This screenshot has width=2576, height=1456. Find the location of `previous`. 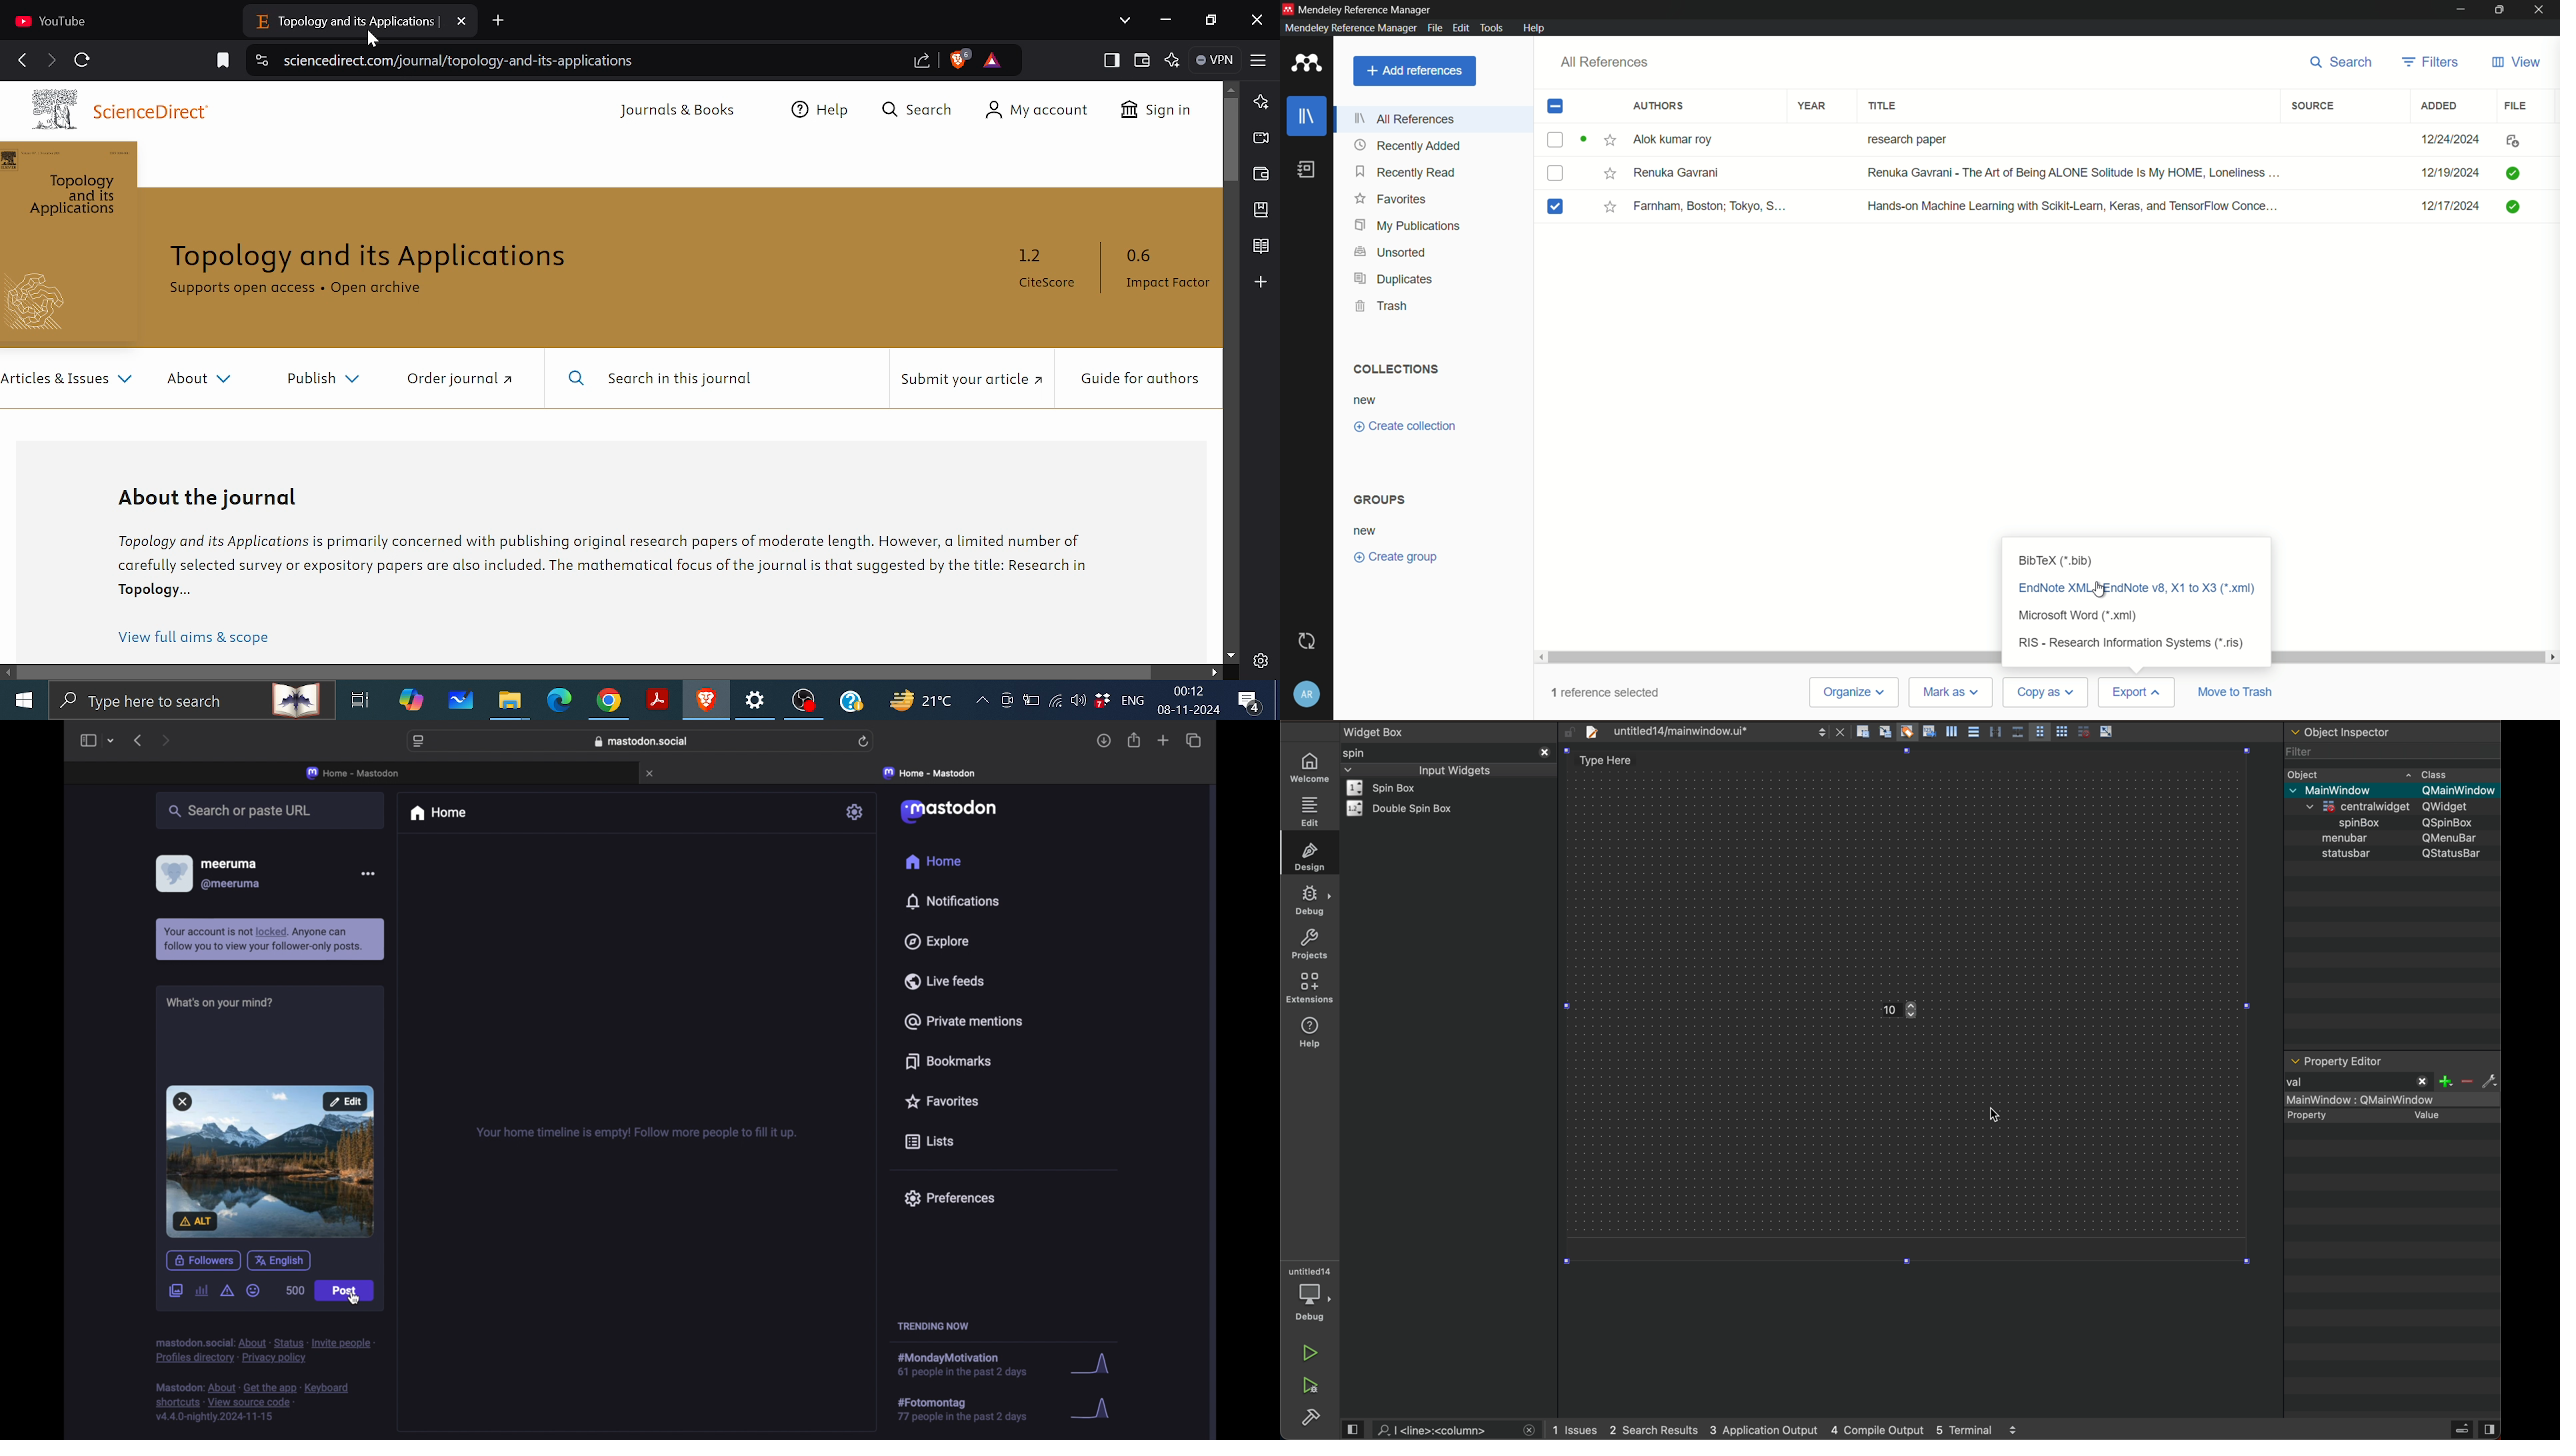

previous is located at coordinates (139, 741).